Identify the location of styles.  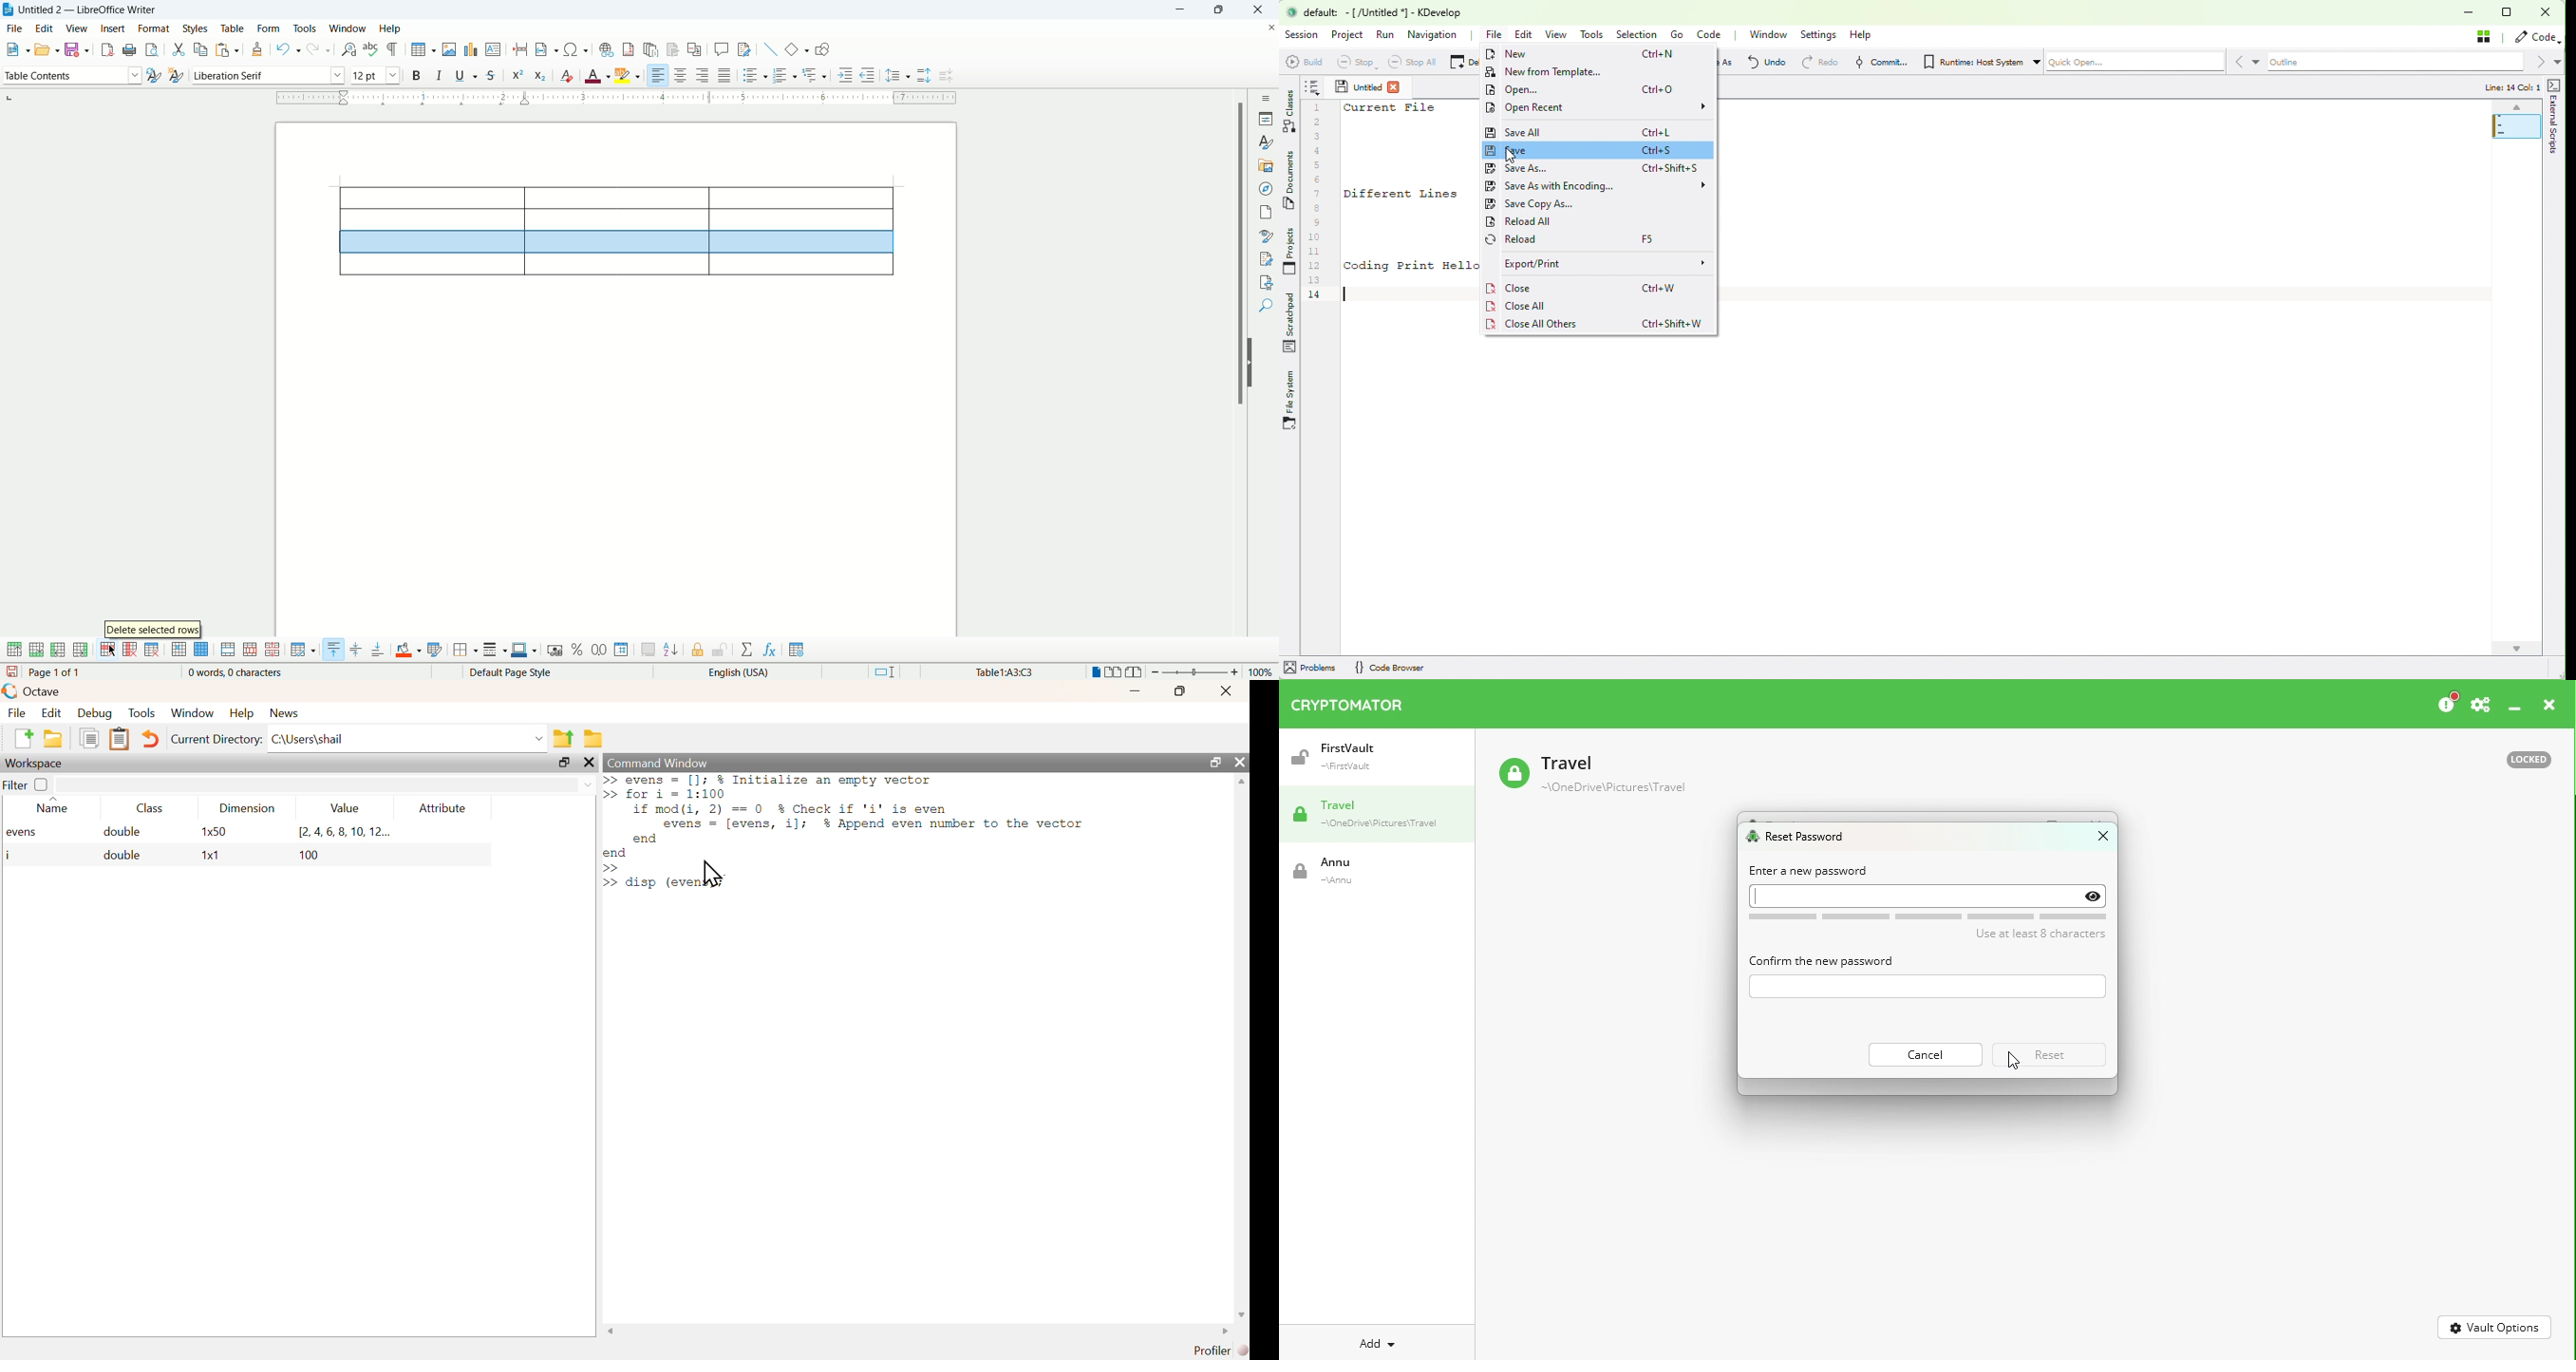
(197, 29).